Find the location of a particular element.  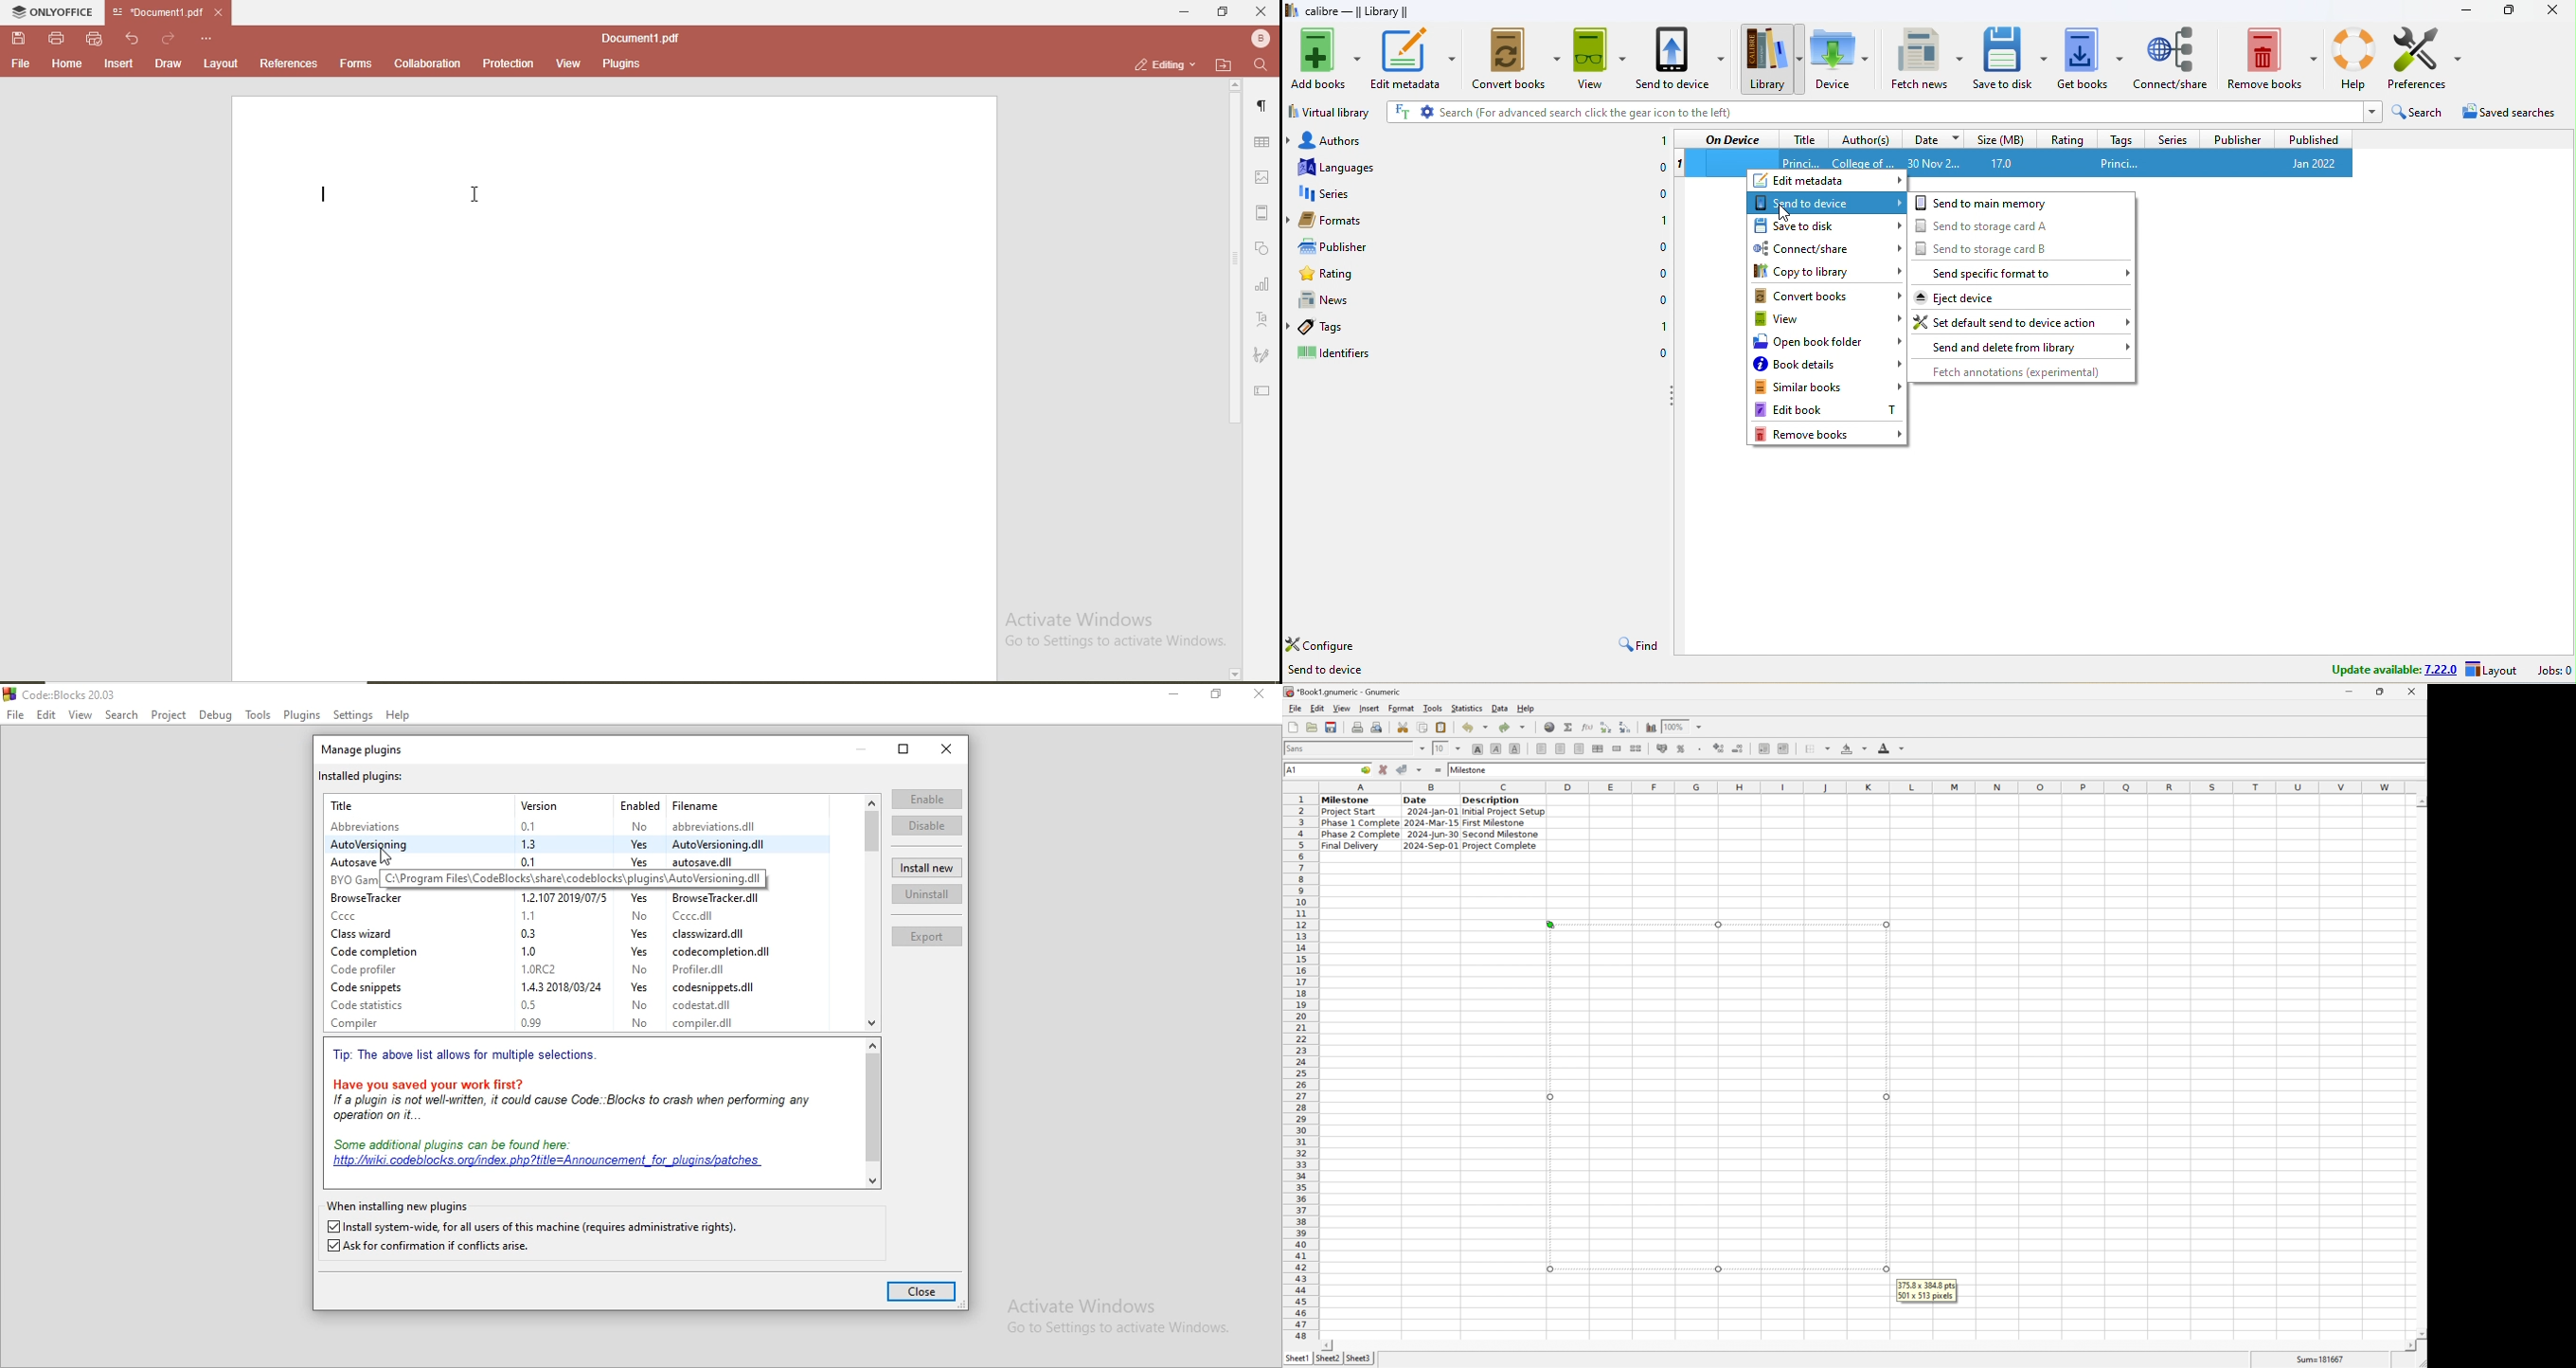

go to is located at coordinates (1364, 770).